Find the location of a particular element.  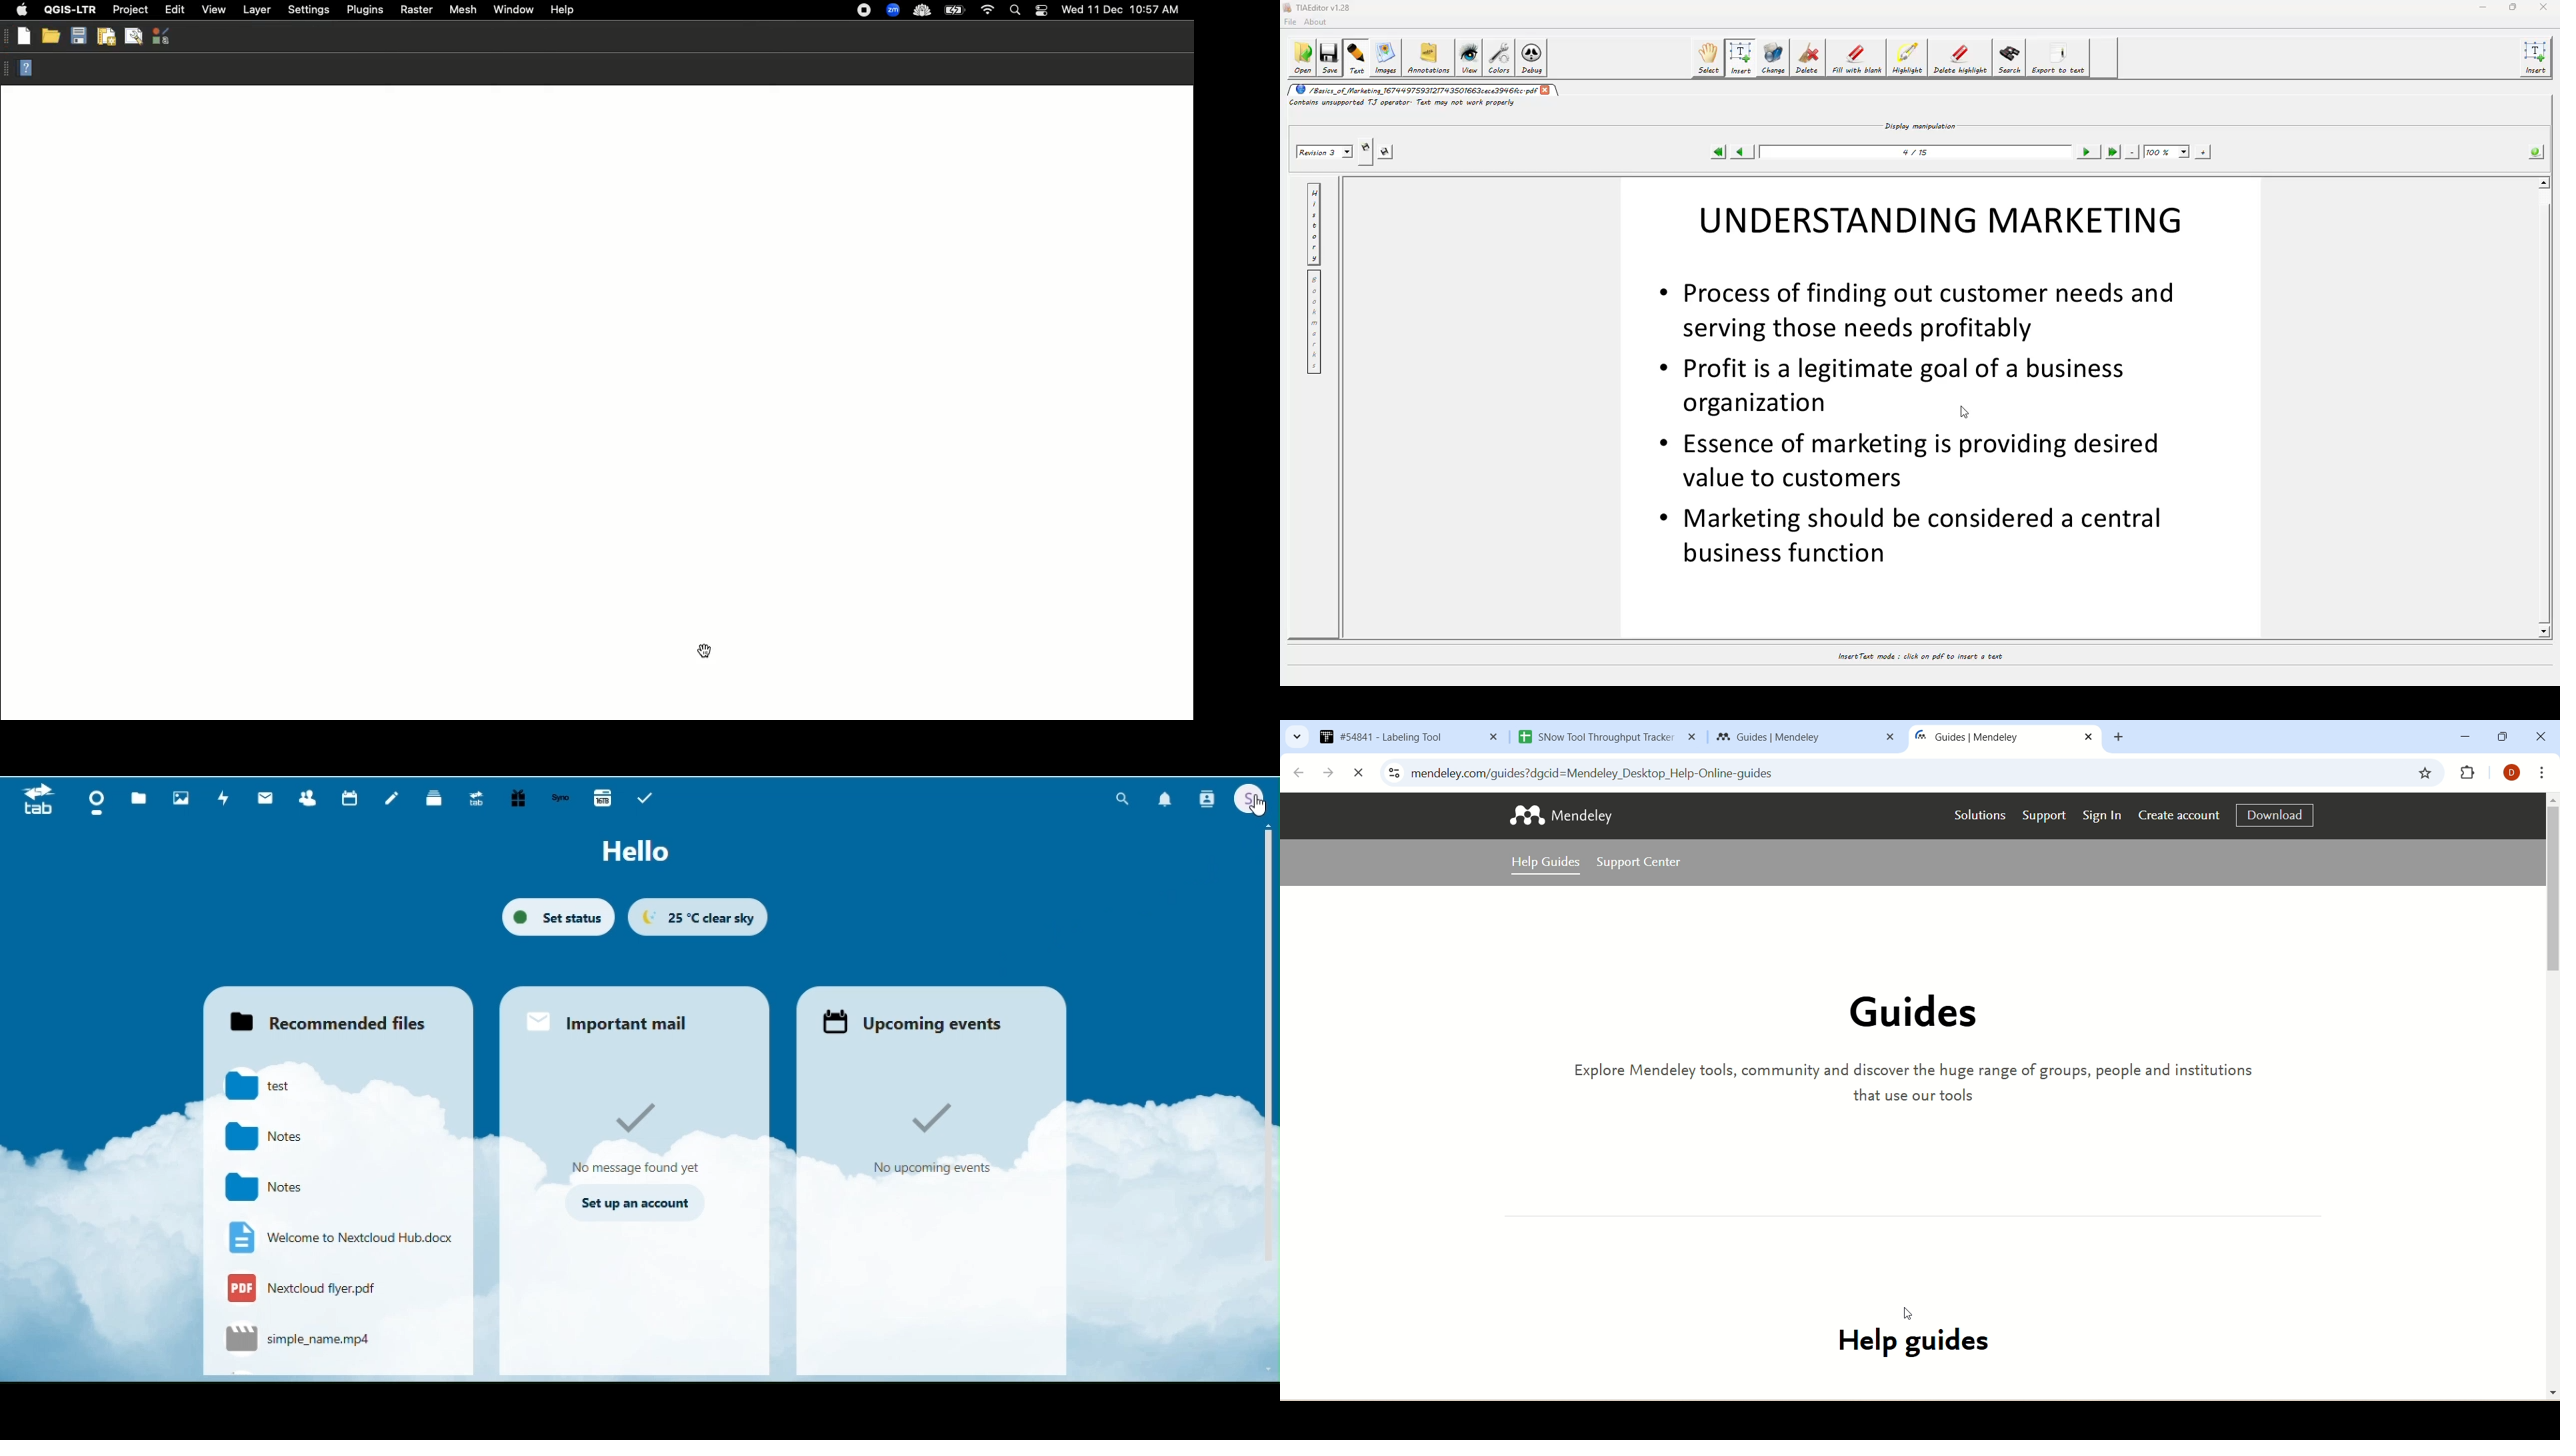

Free trial is located at coordinates (520, 798).